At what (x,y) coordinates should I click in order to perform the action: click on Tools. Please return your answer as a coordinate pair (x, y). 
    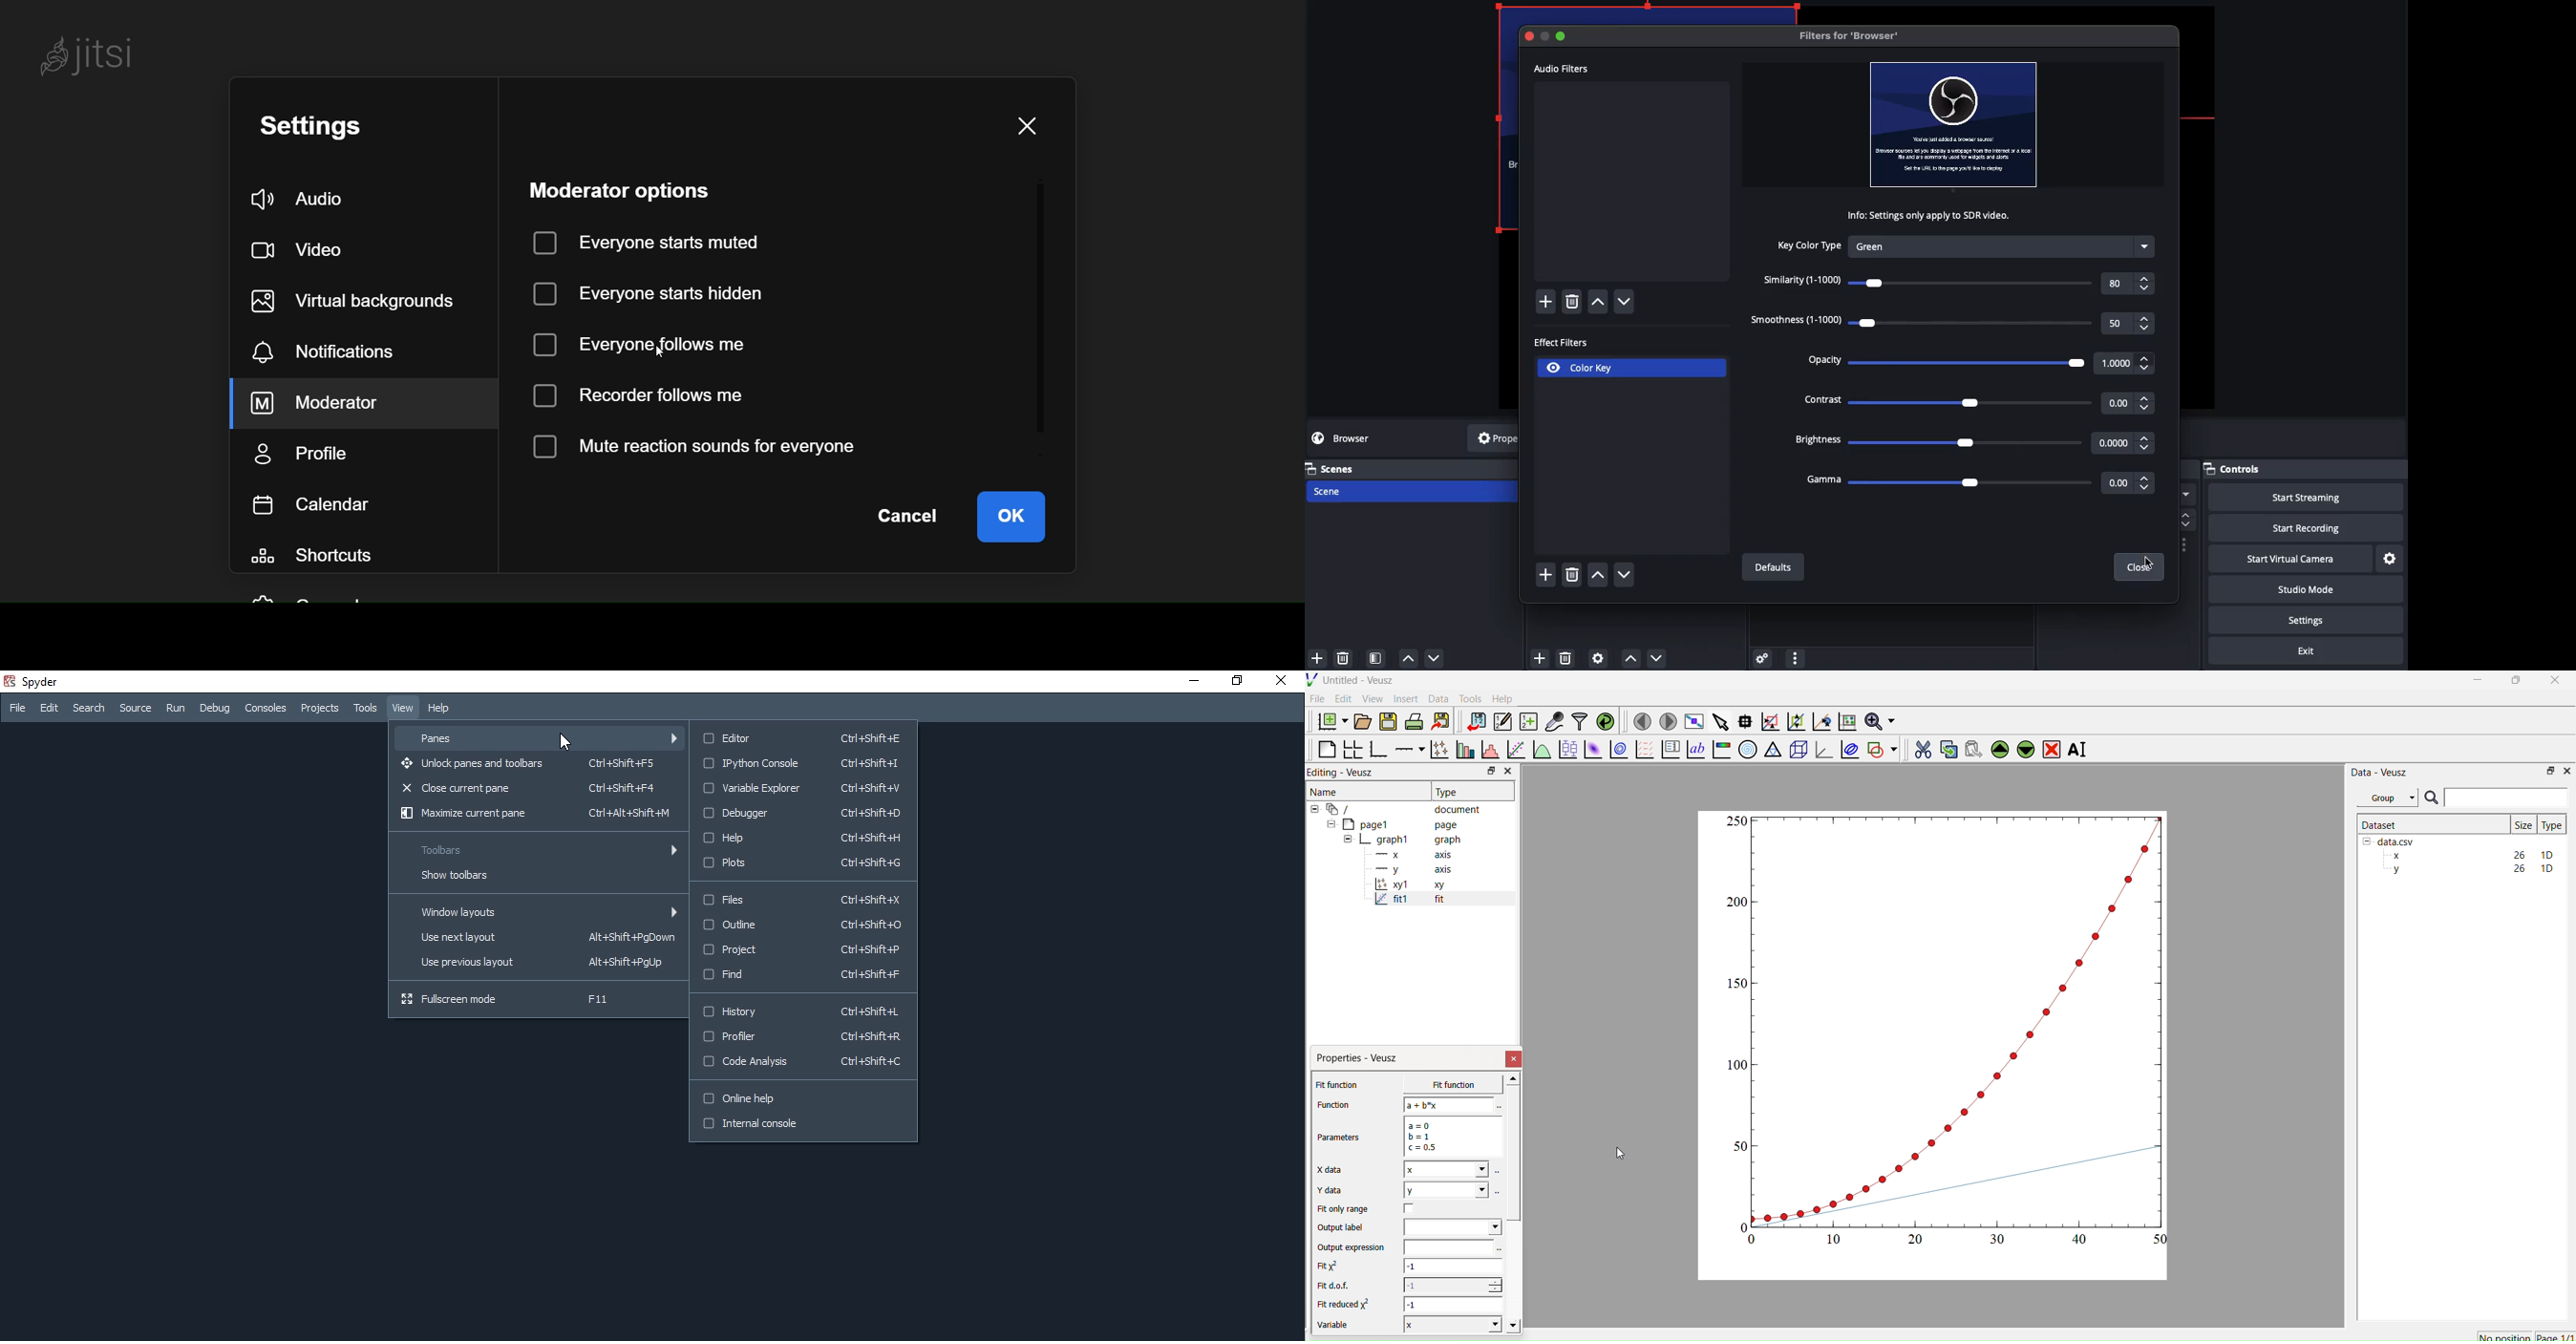
    Looking at the image, I should click on (364, 708).